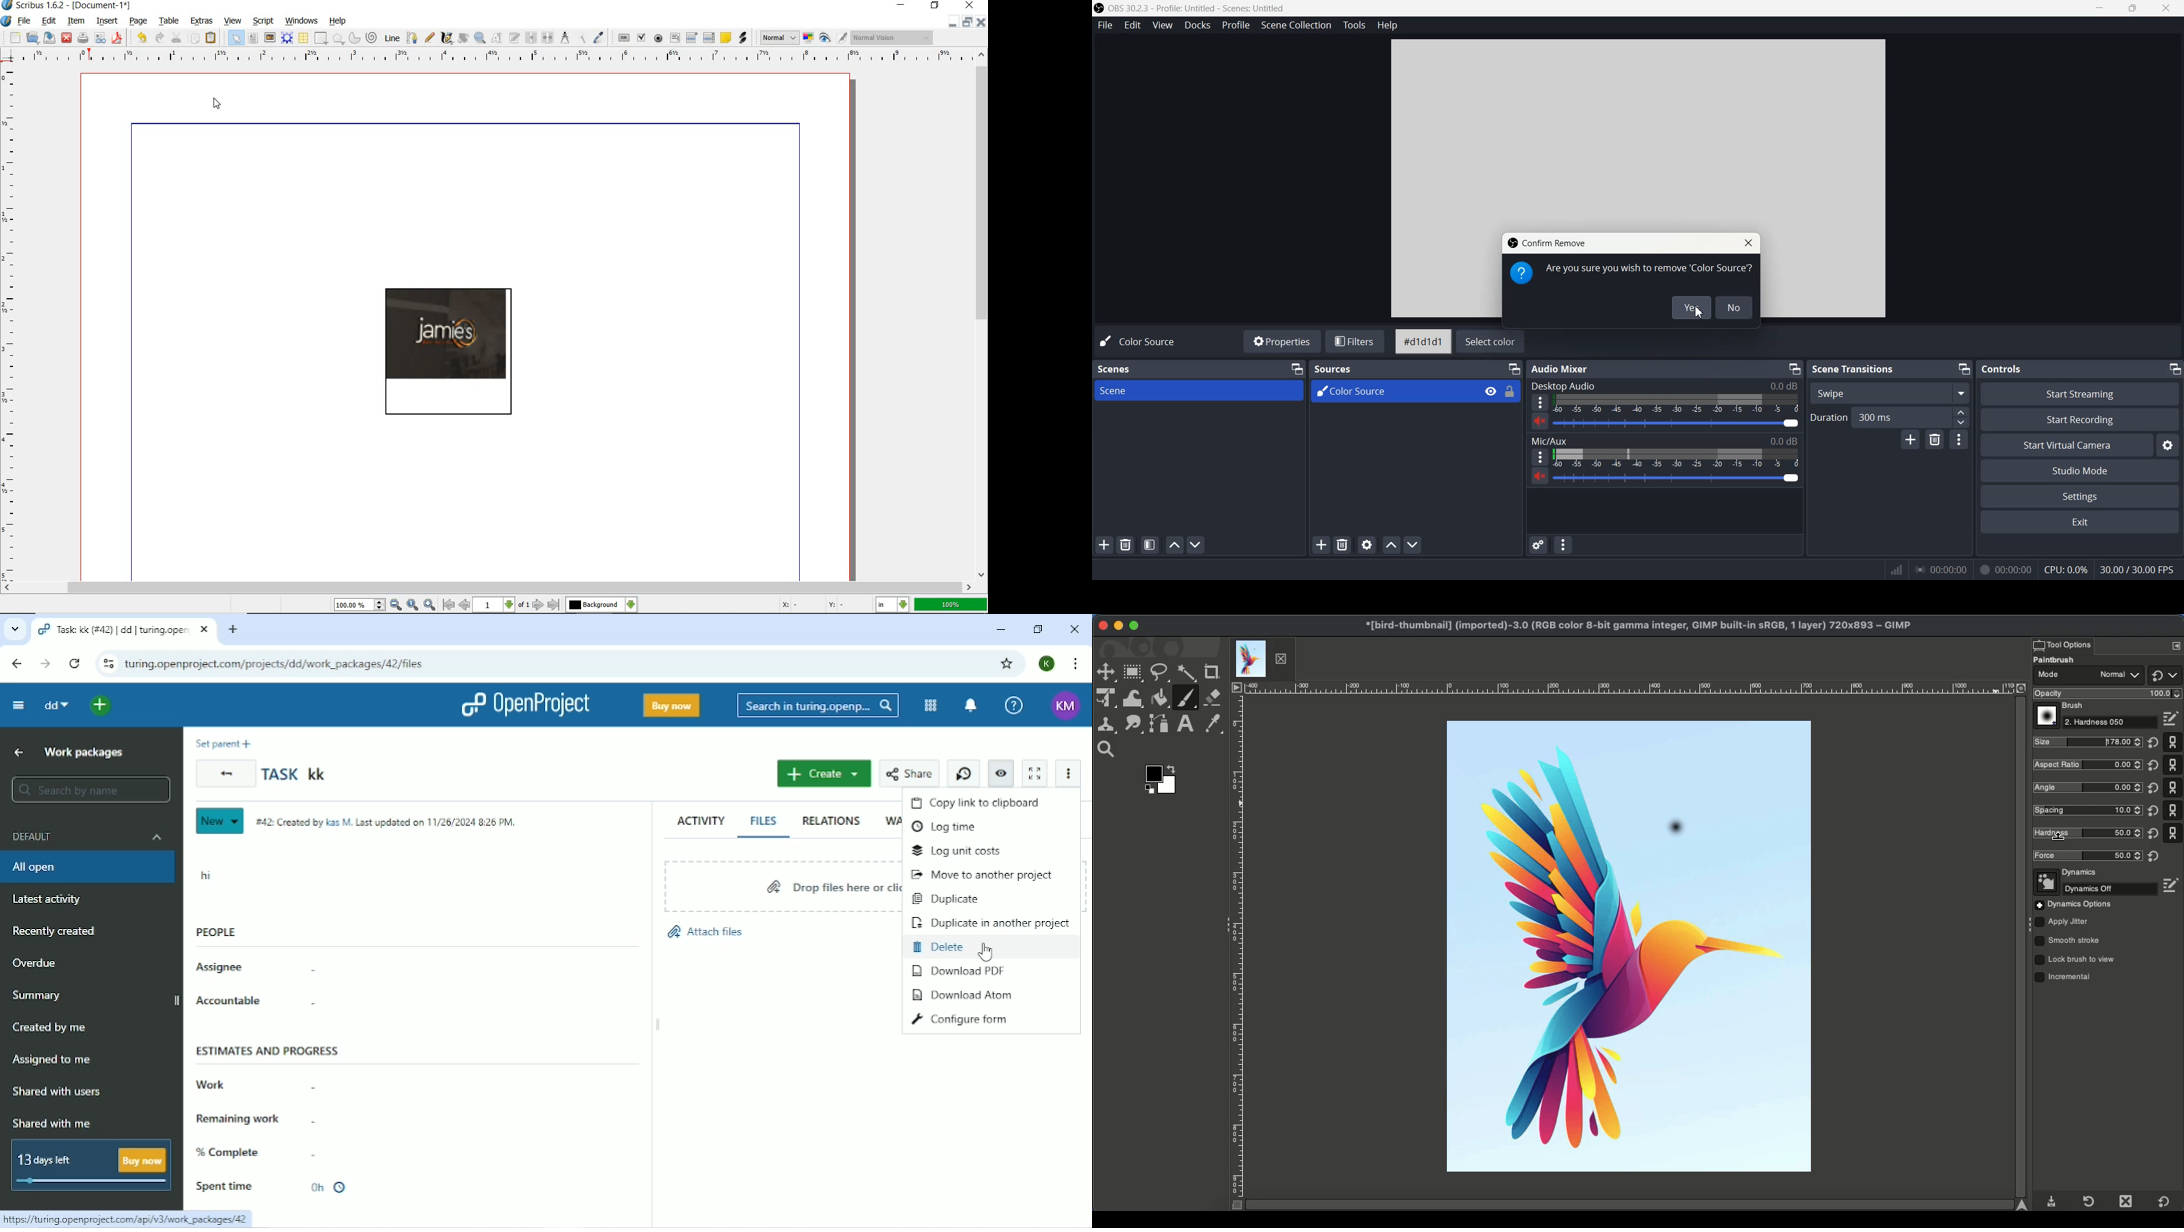 The width and height of the screenshot is (2184, 1232). Describe the element at coordinates (961, 1020) in the screenshot. I see `Configure form` at that location.